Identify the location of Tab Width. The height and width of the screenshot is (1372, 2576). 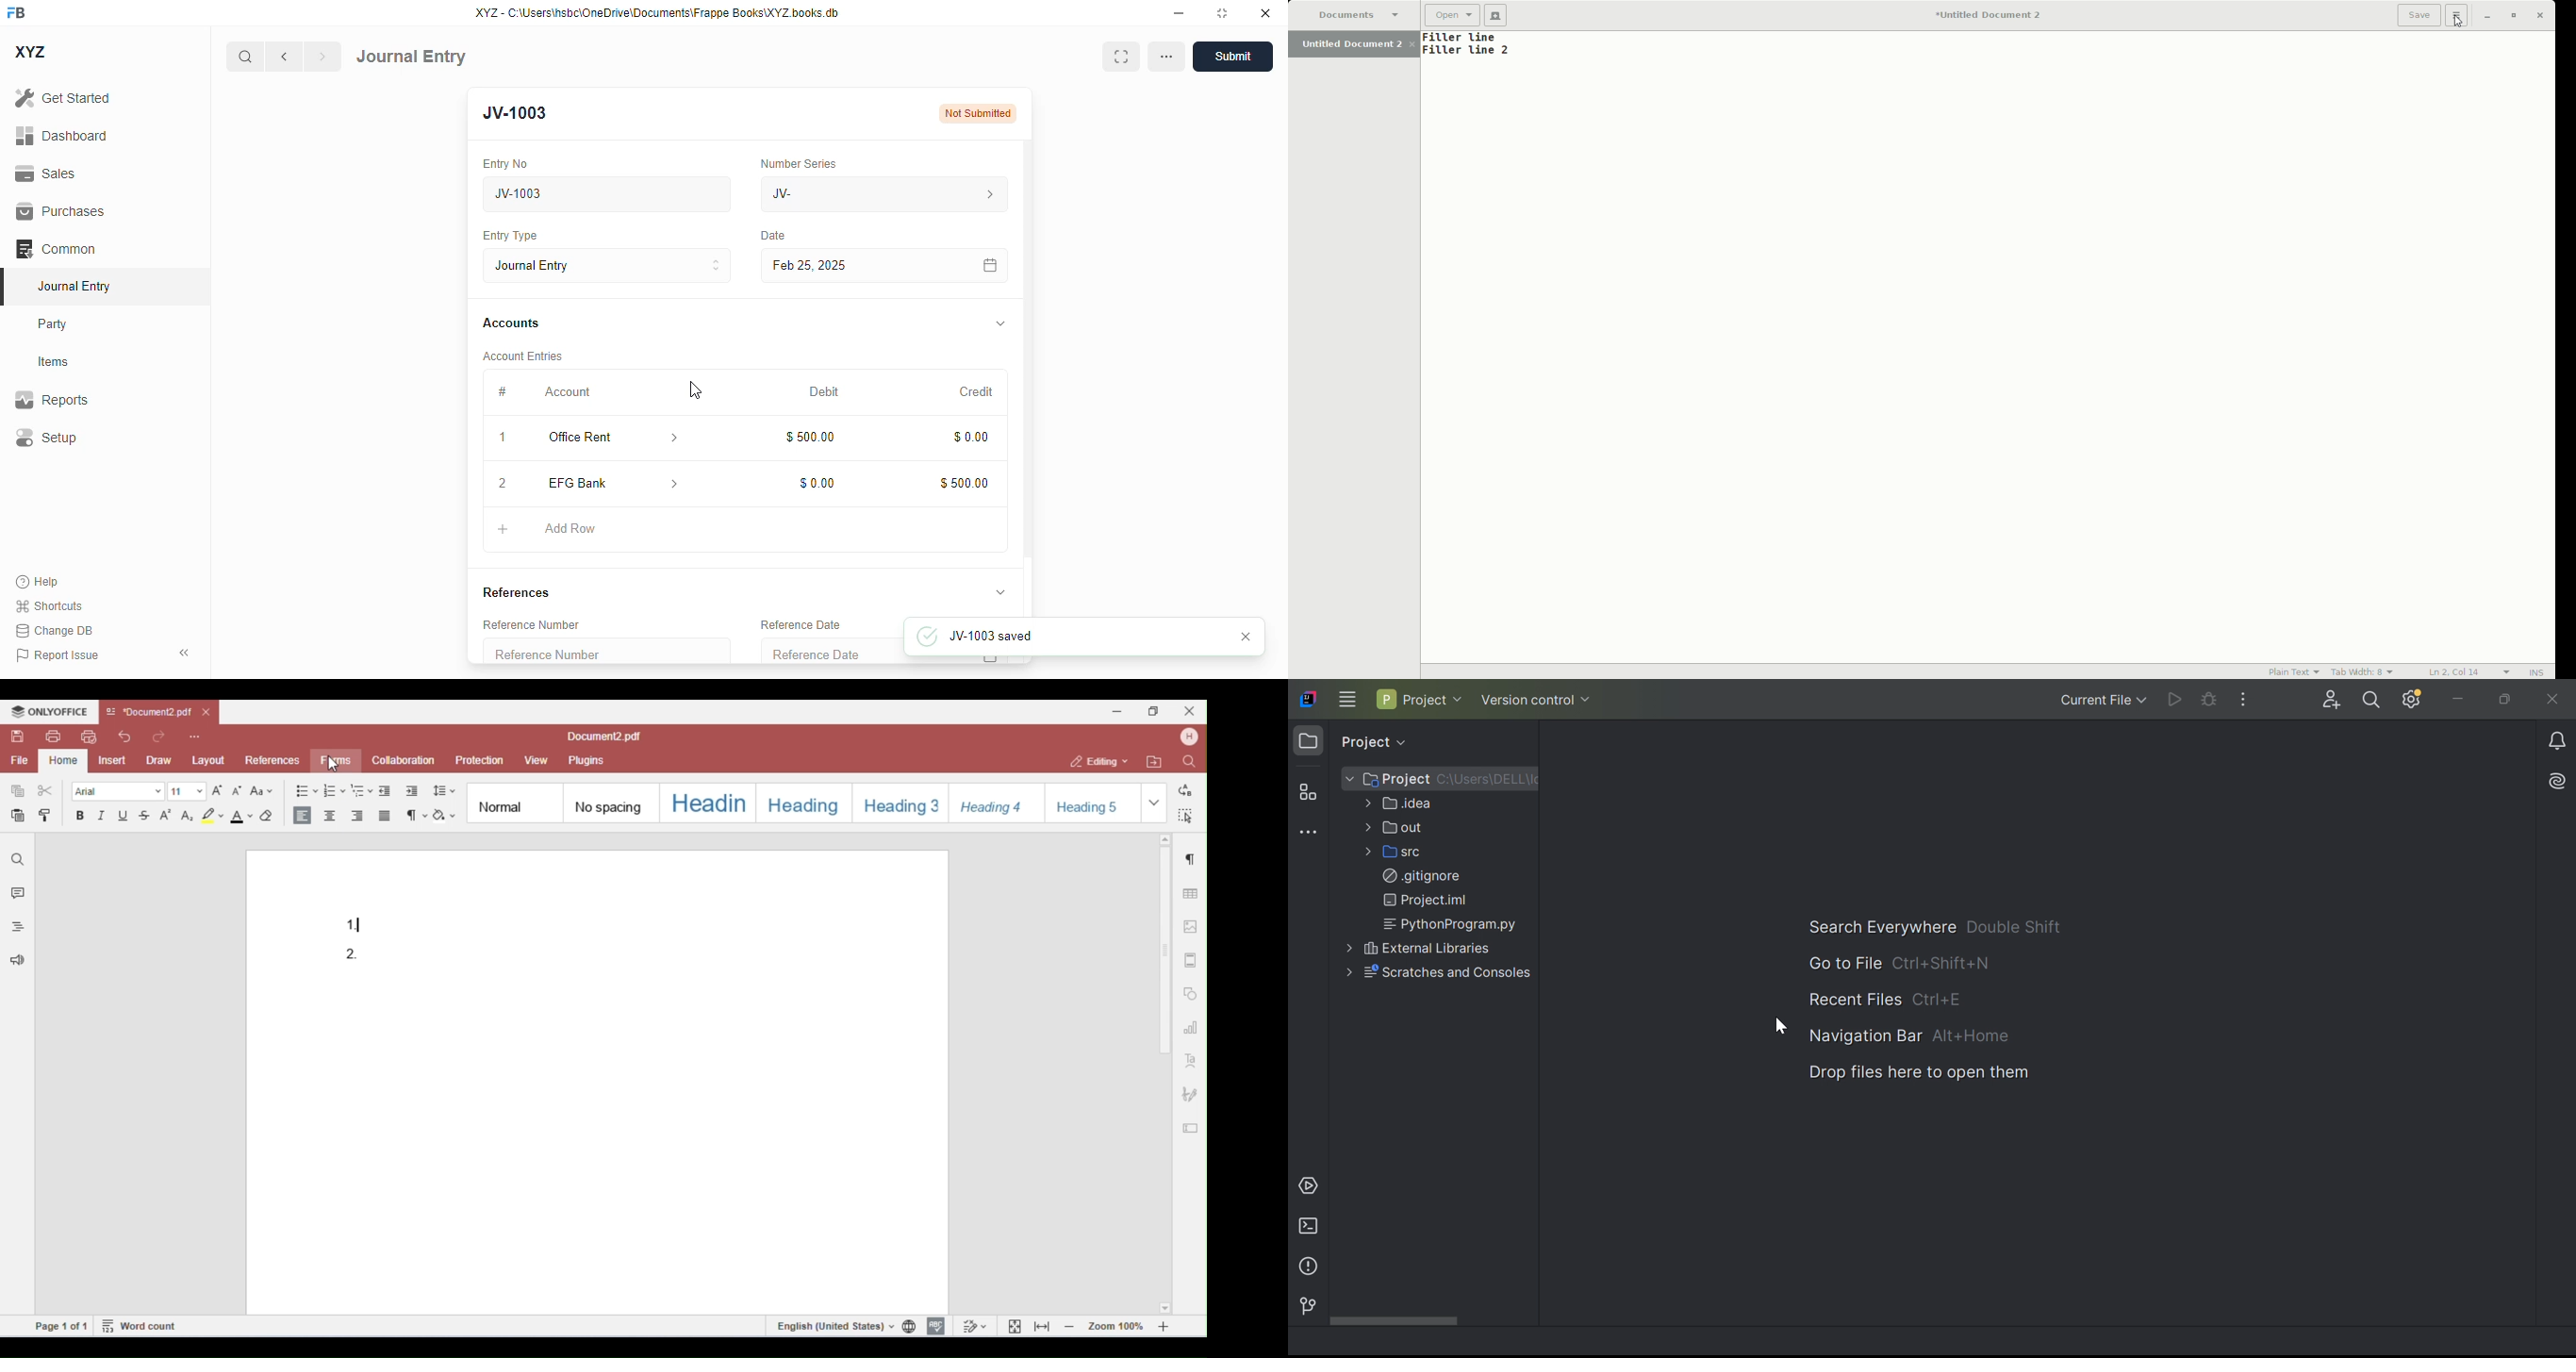
(2365, 670).